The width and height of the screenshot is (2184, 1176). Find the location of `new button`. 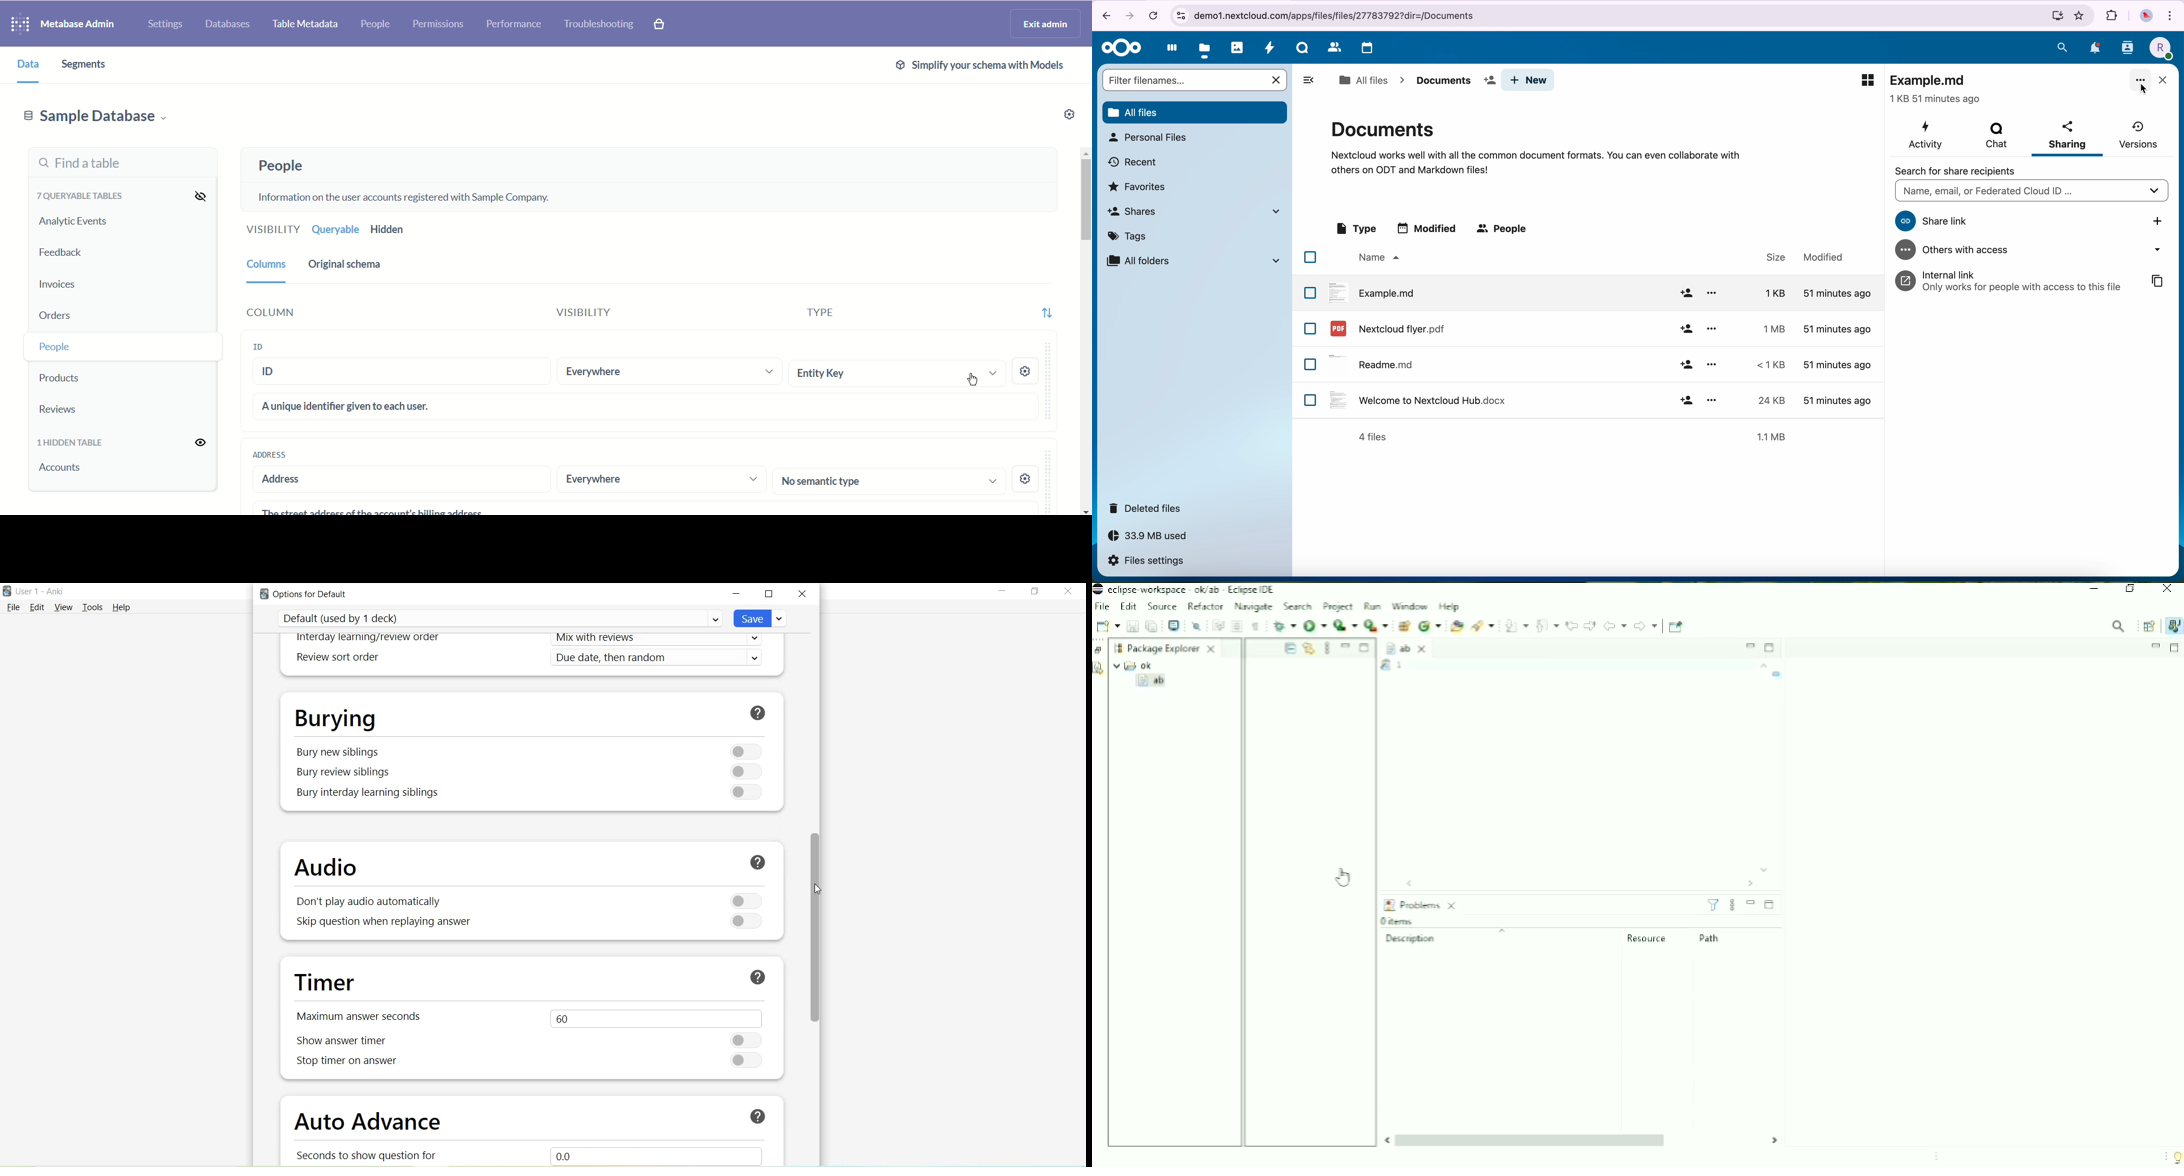

new button is located at coordinates (1528, 80).